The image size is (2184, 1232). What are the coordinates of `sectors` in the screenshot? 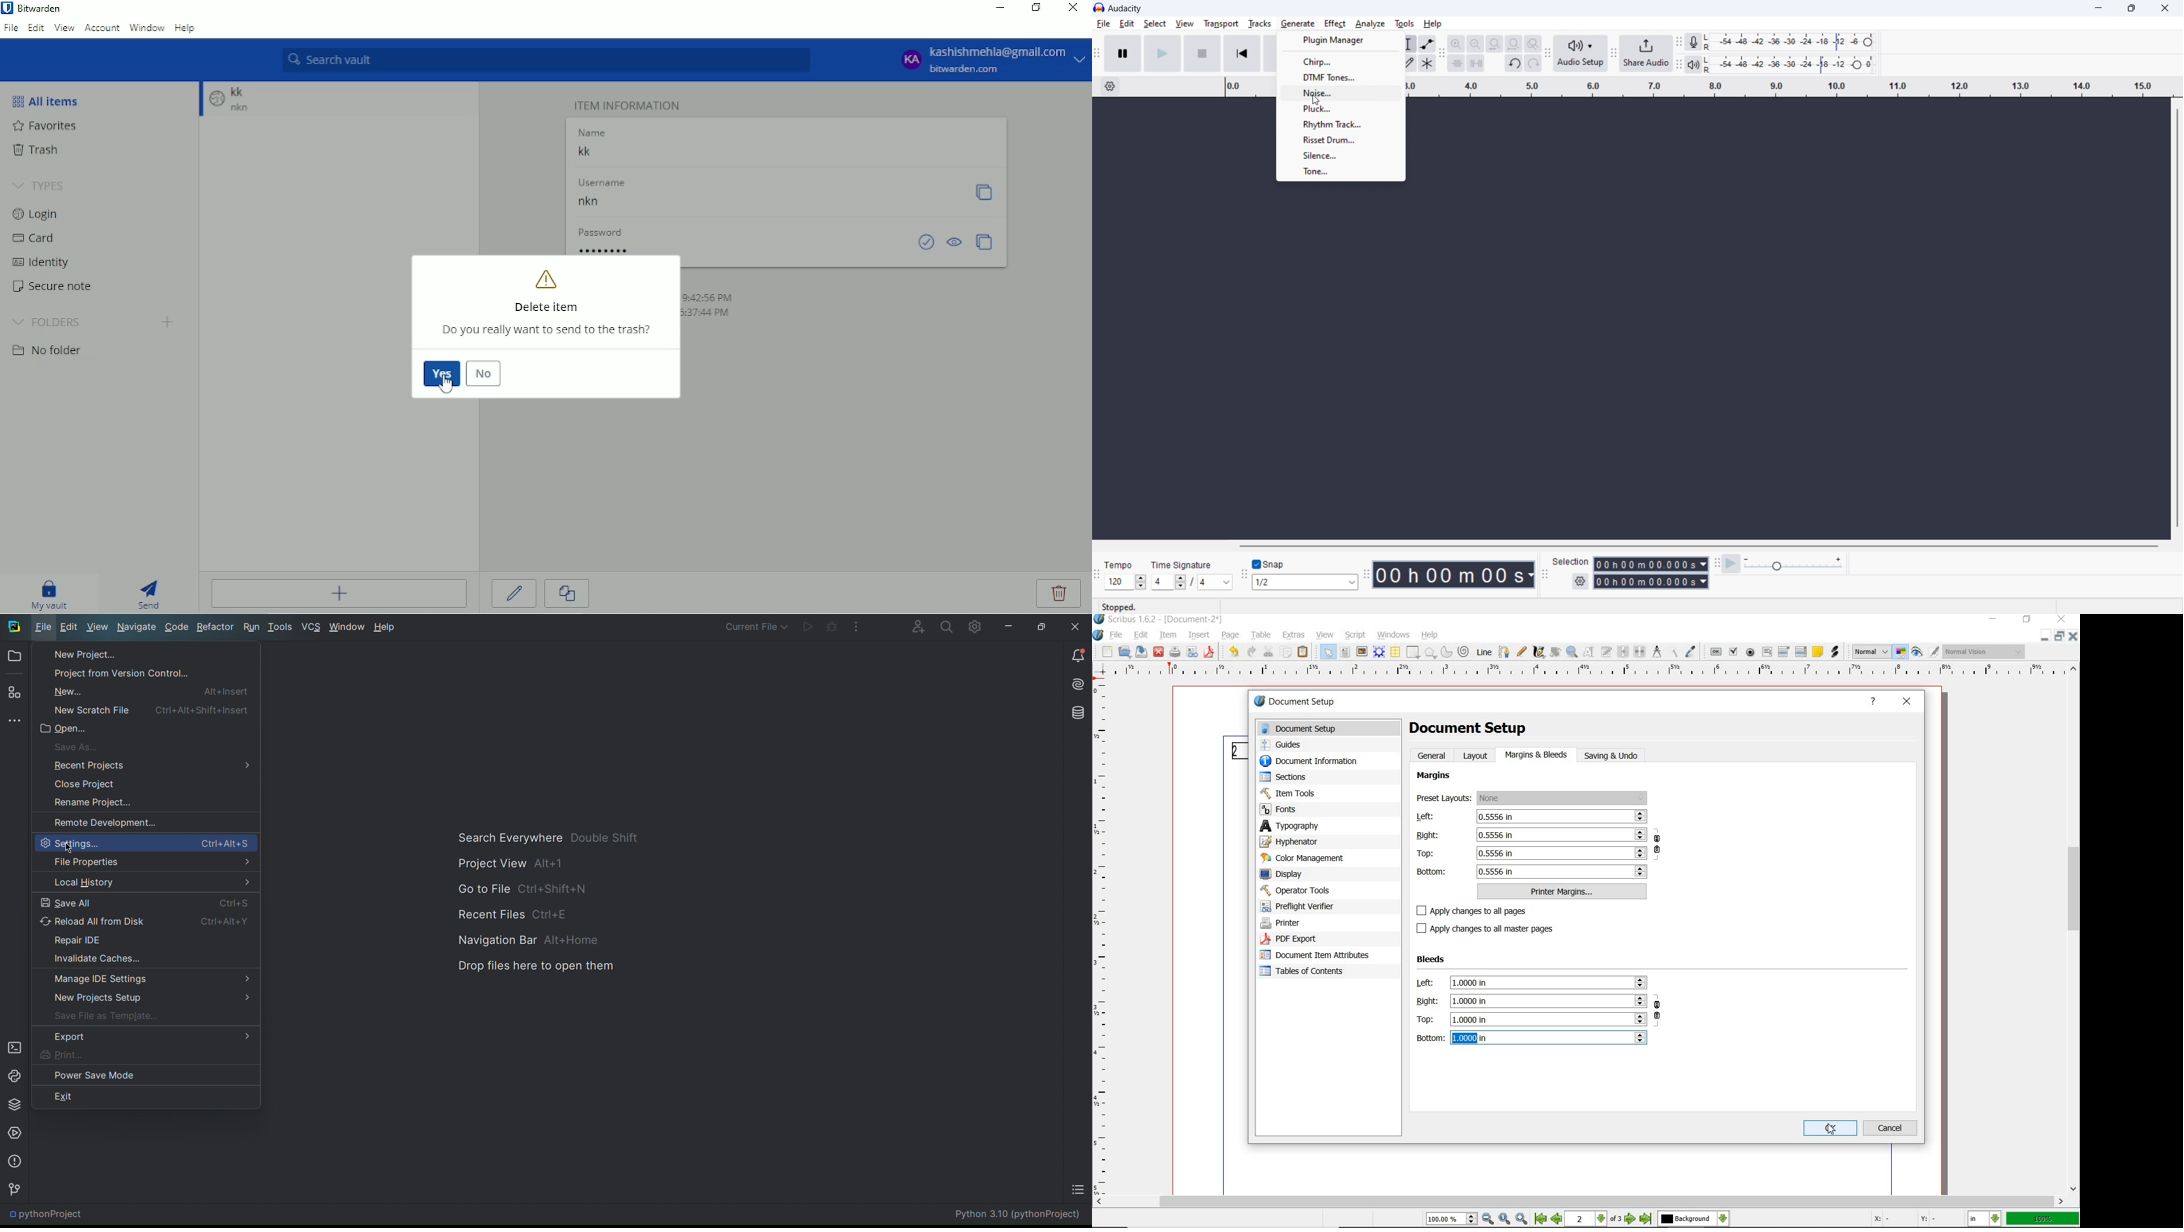 It's located at (1287, 778).